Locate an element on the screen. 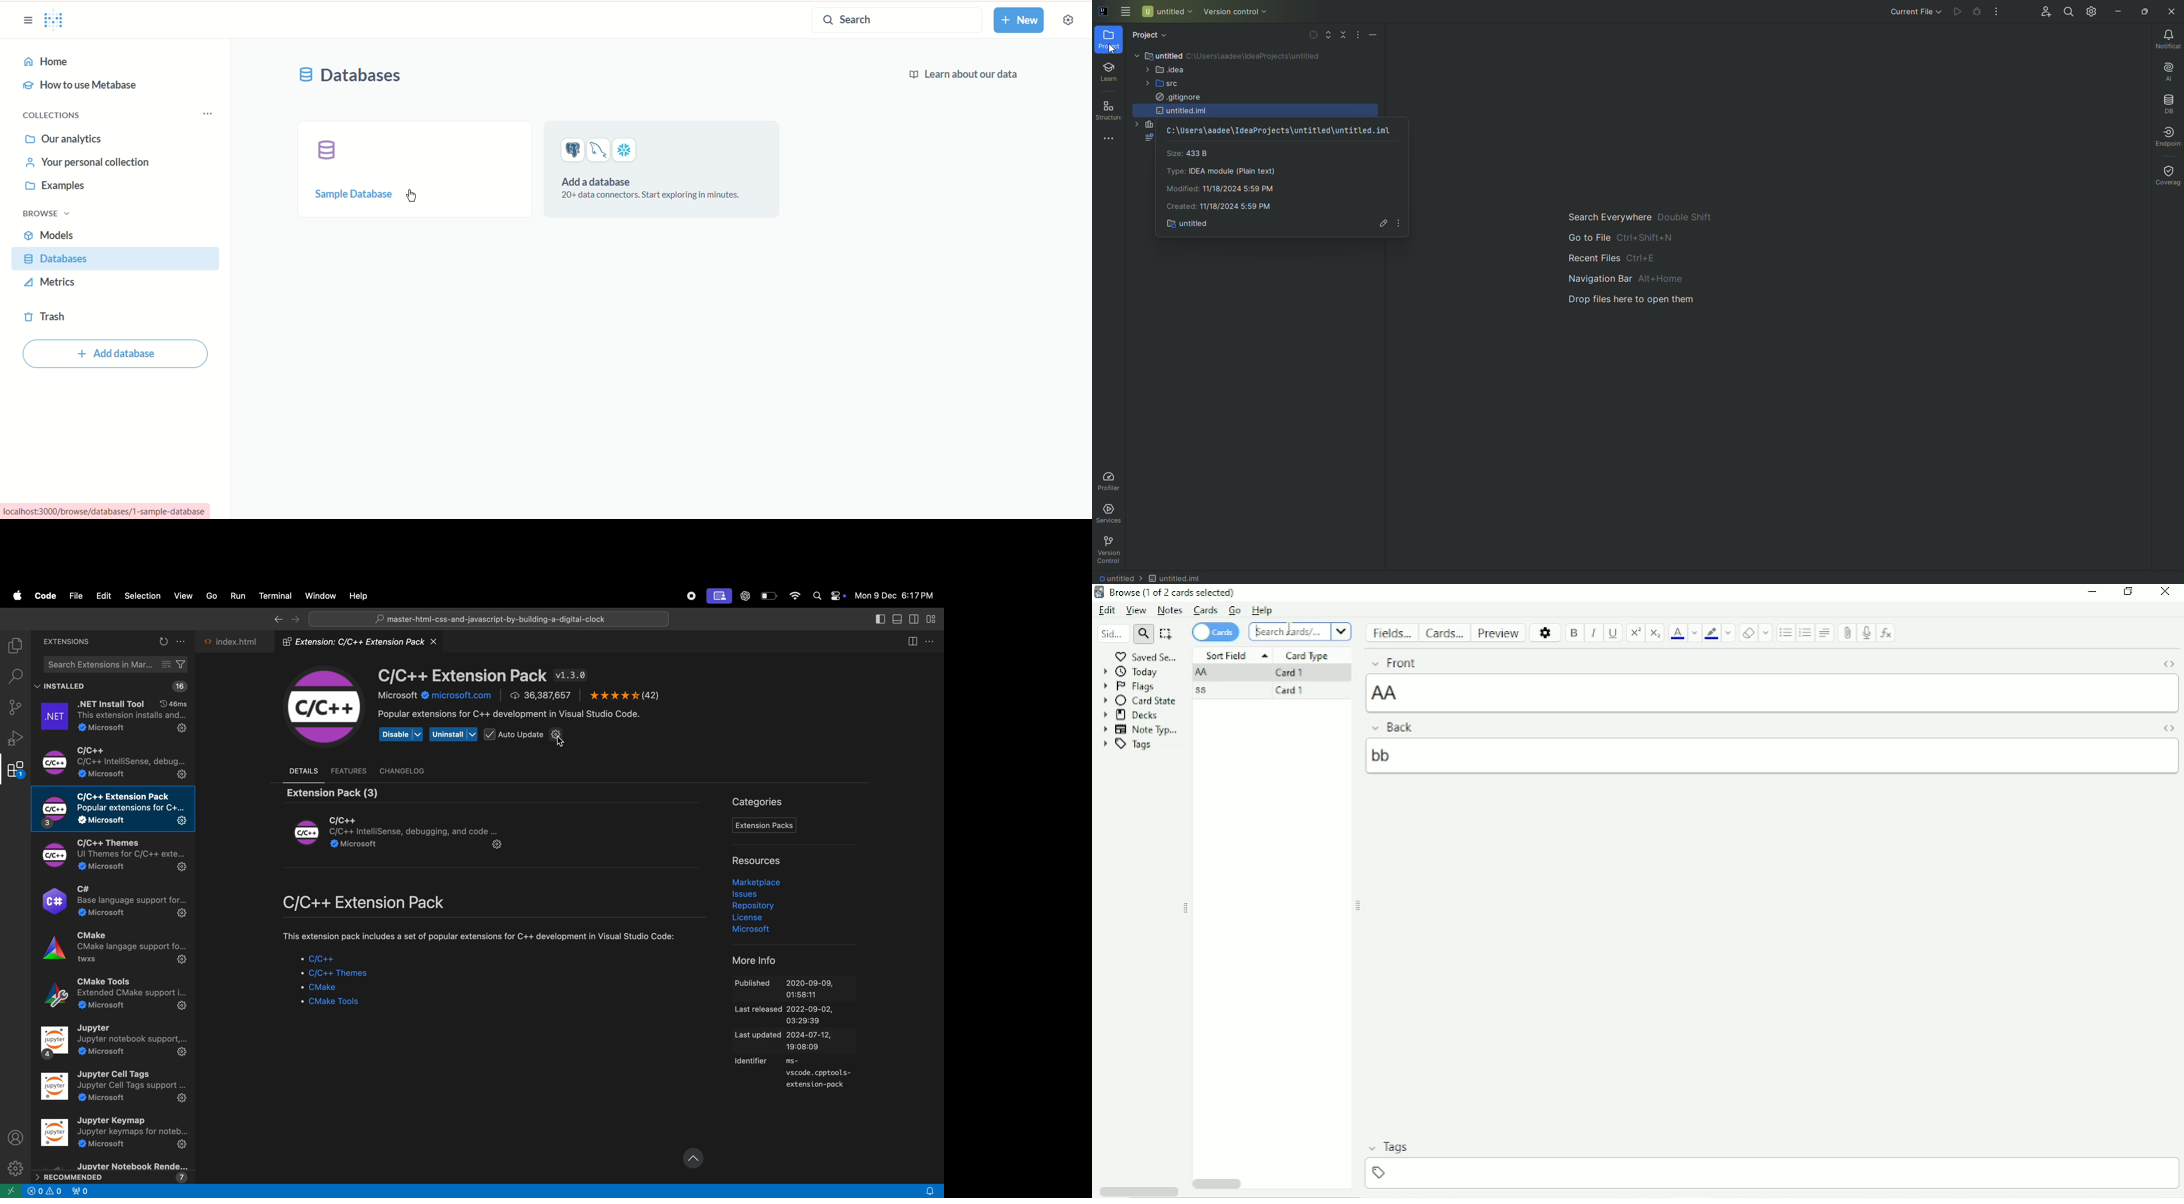 This screenshot has width=2184, height=1204. jupyter tool extesnions is located at coordinates (115, 1089).